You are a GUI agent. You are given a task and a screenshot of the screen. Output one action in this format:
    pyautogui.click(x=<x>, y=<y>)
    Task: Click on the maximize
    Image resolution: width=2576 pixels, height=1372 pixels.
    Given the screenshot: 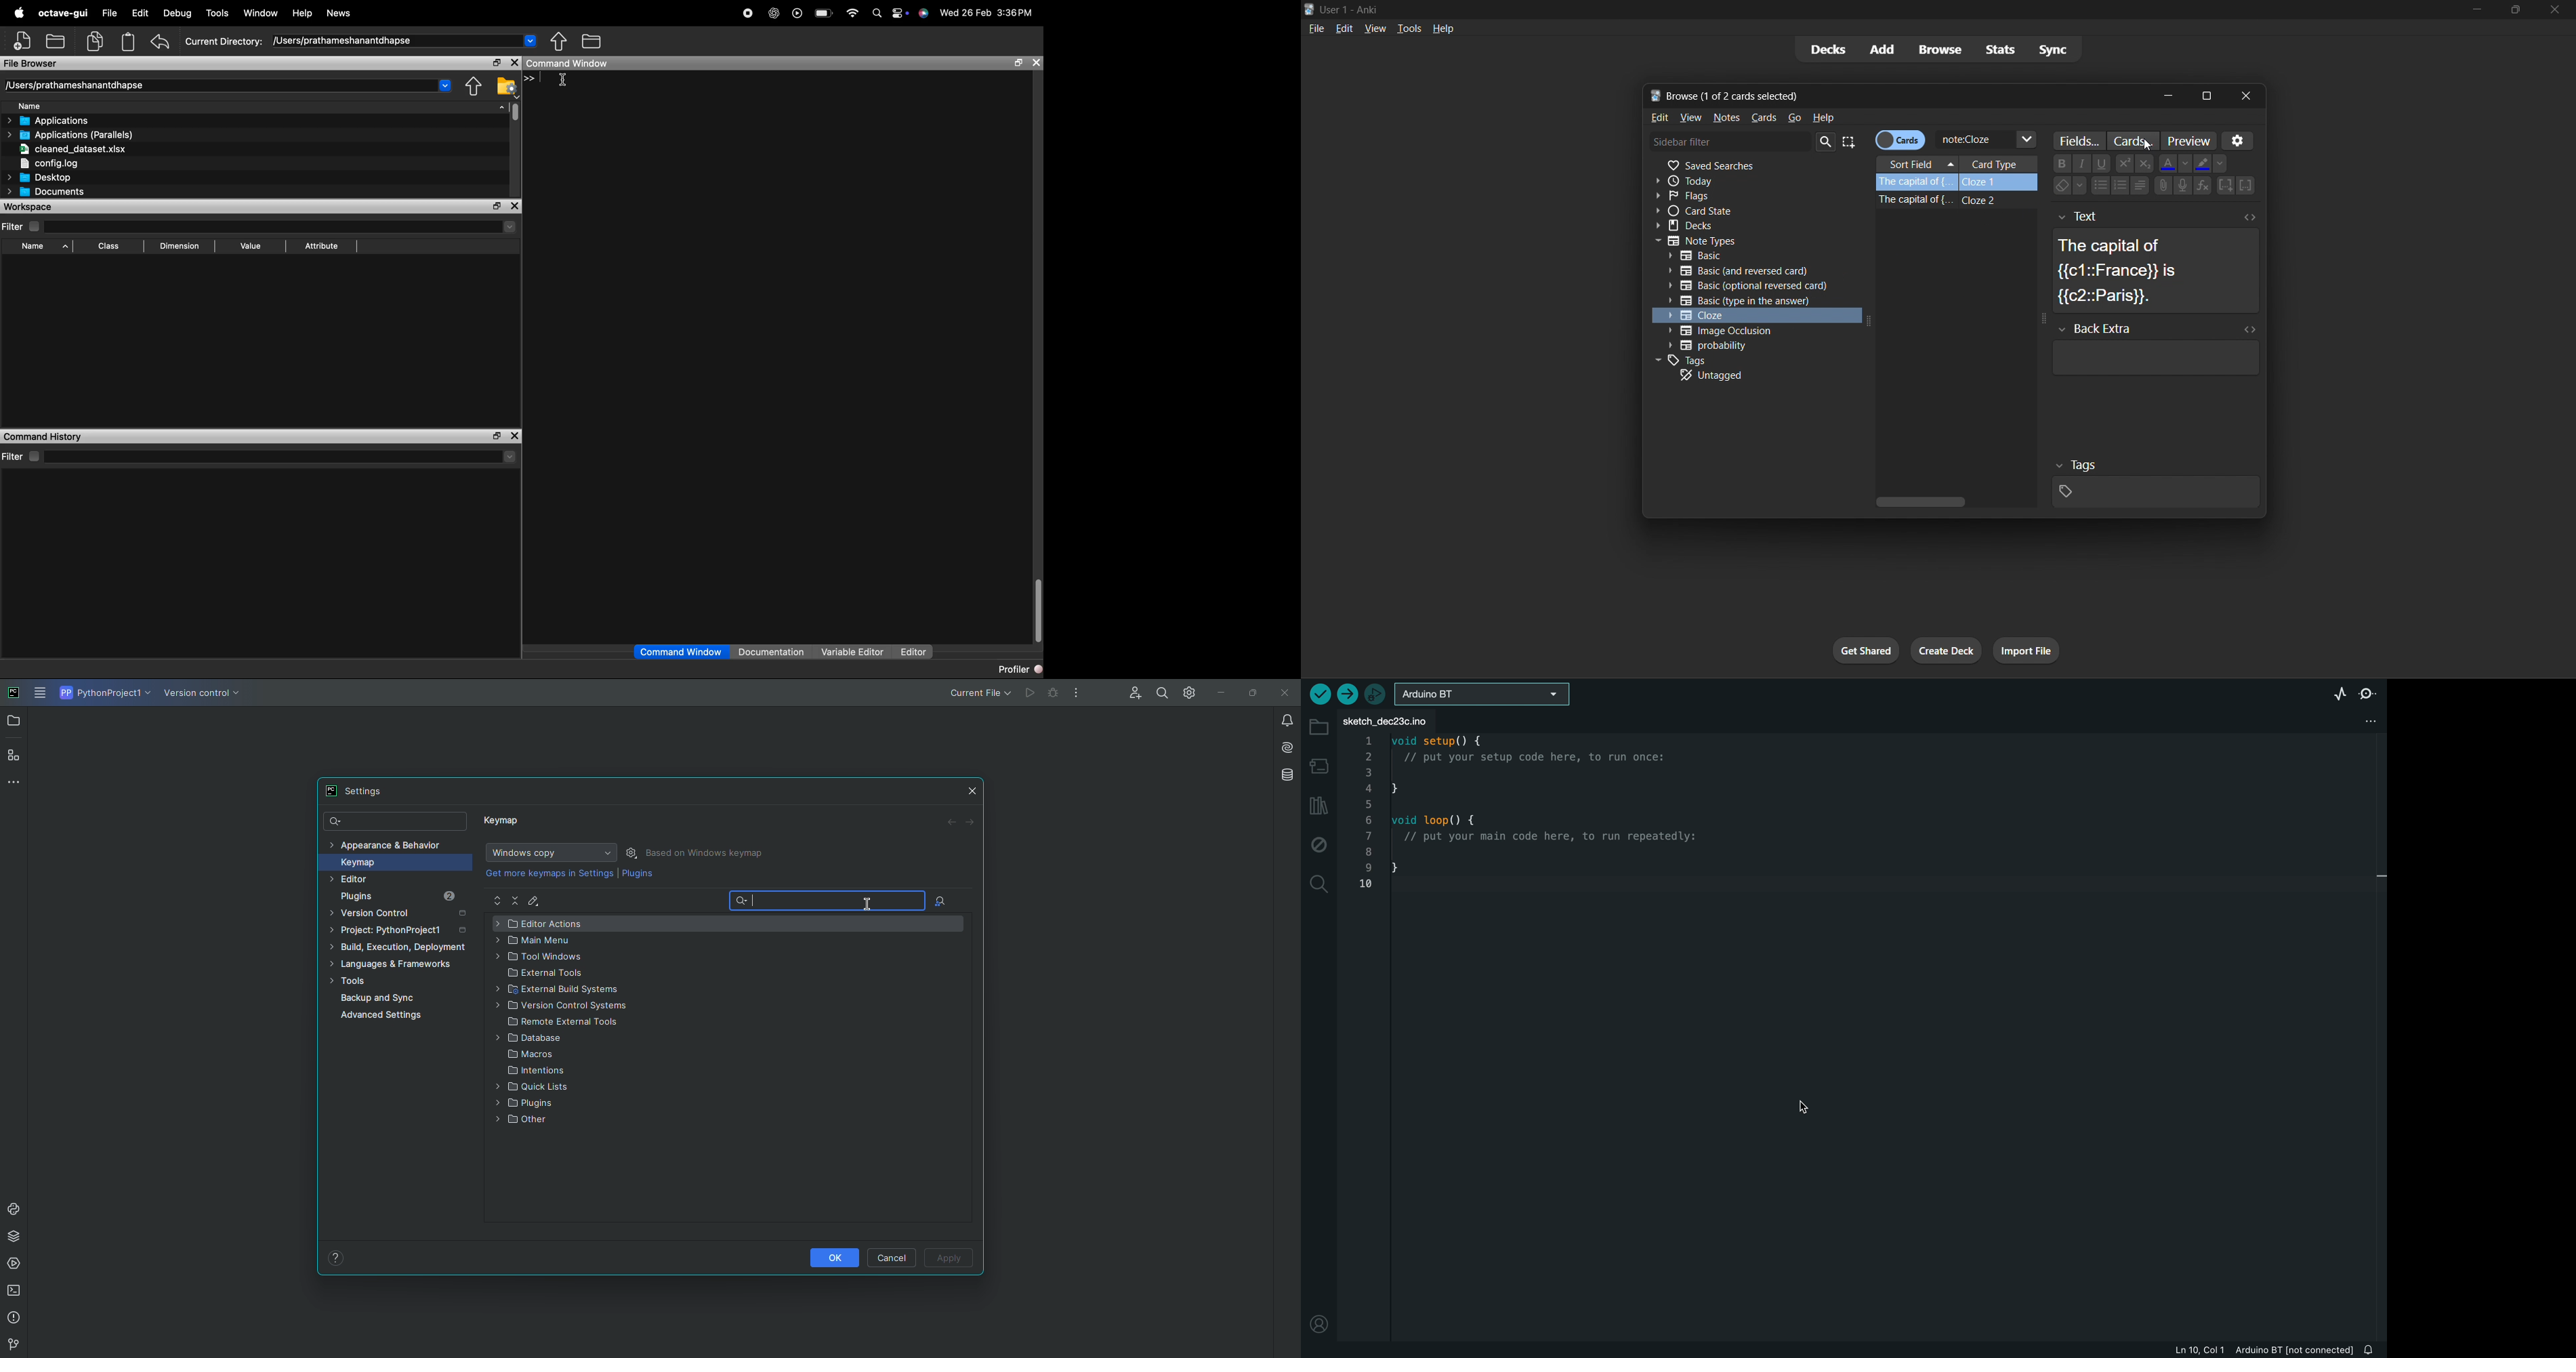 What is the action you would take?
    pyautogui.click(x=2515, y=11)
    